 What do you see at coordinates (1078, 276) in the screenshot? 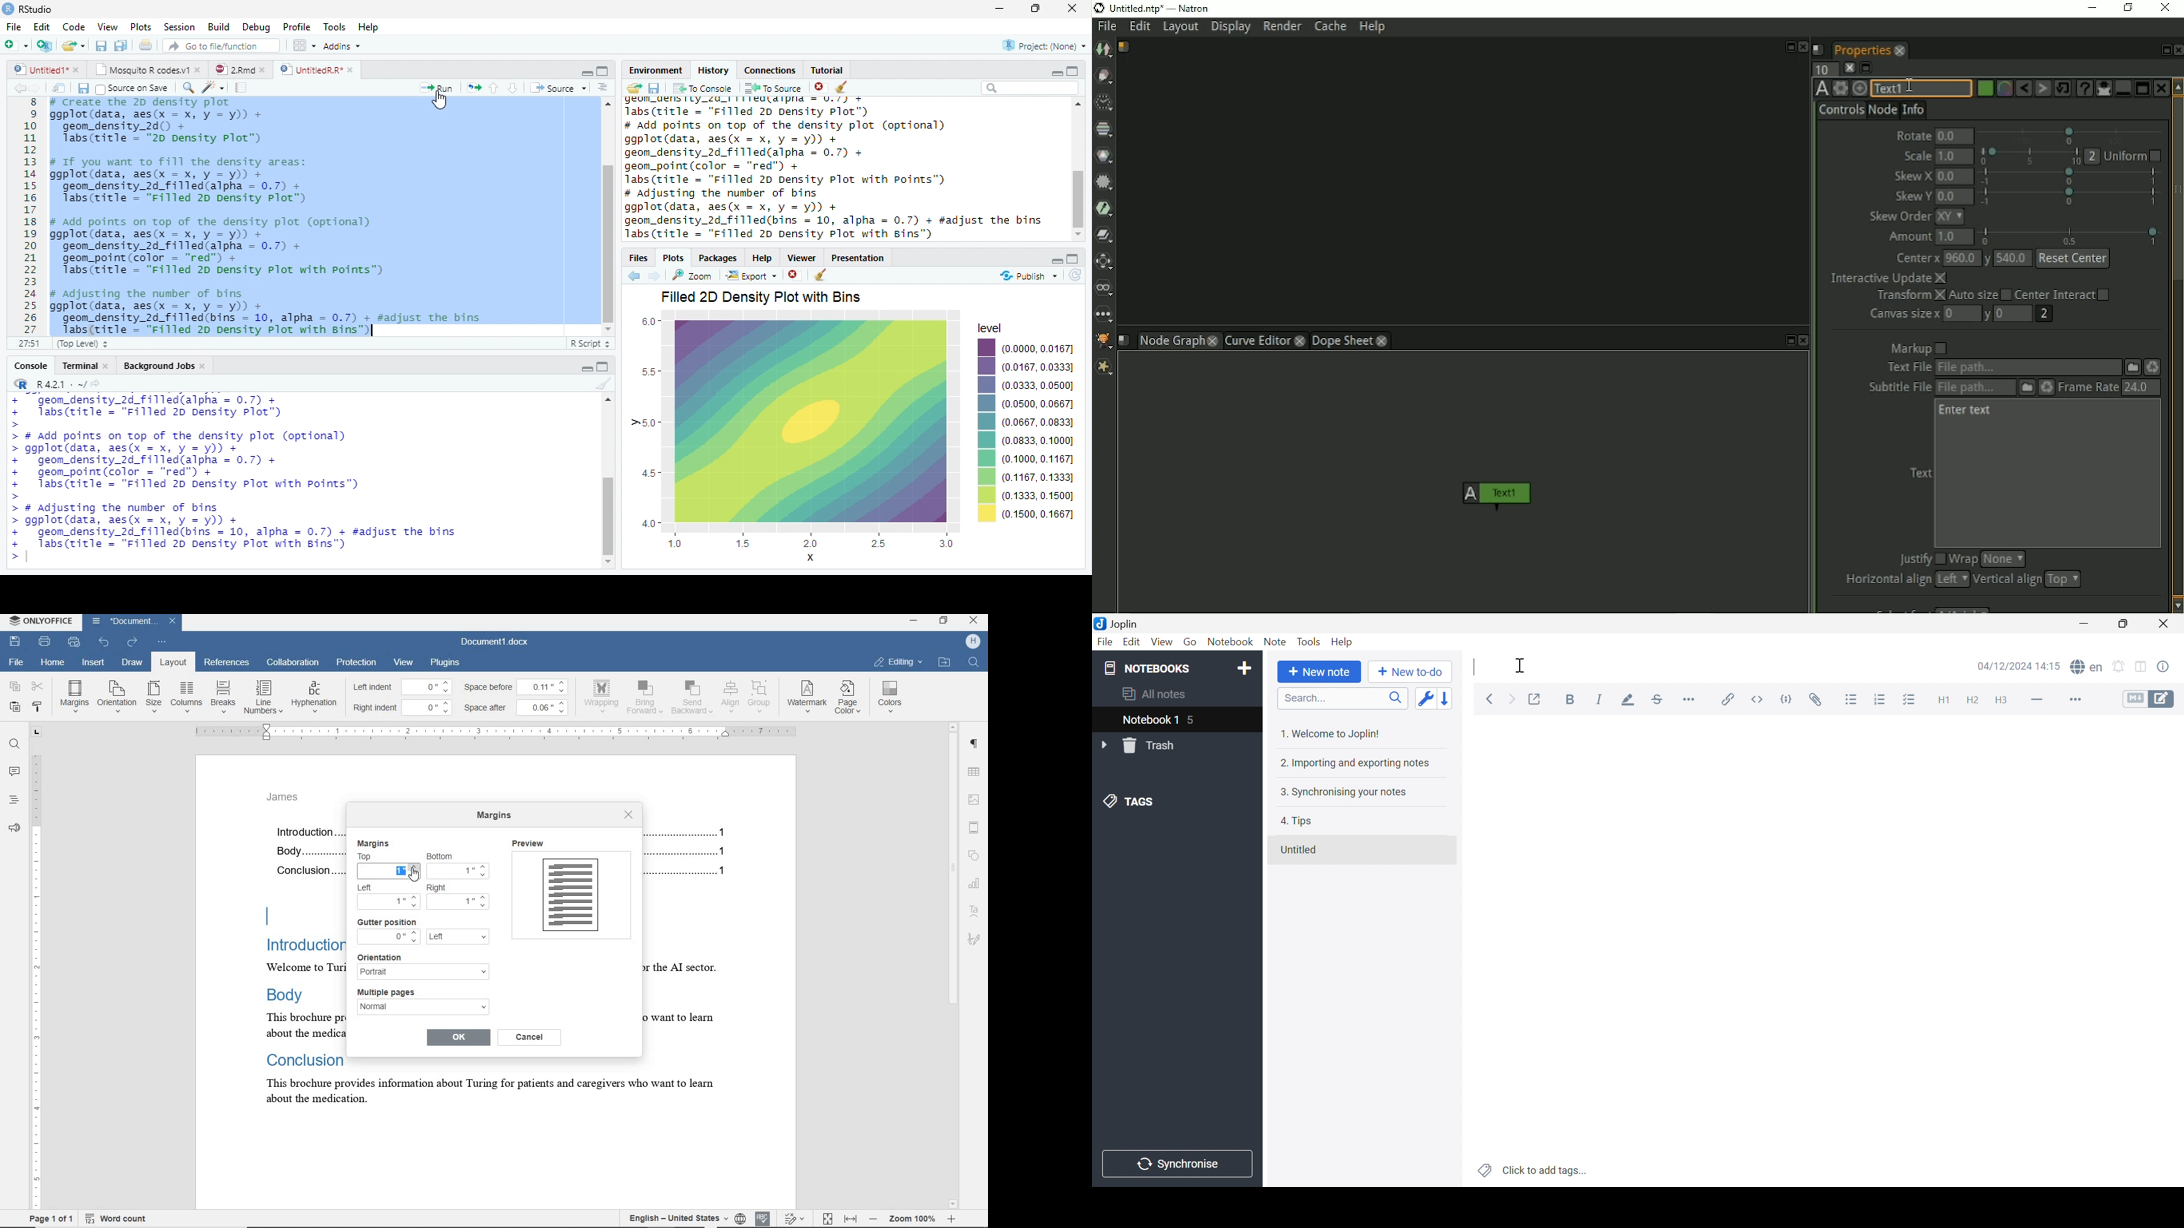
I see `Refresh` at bounding box center [1078, 276].